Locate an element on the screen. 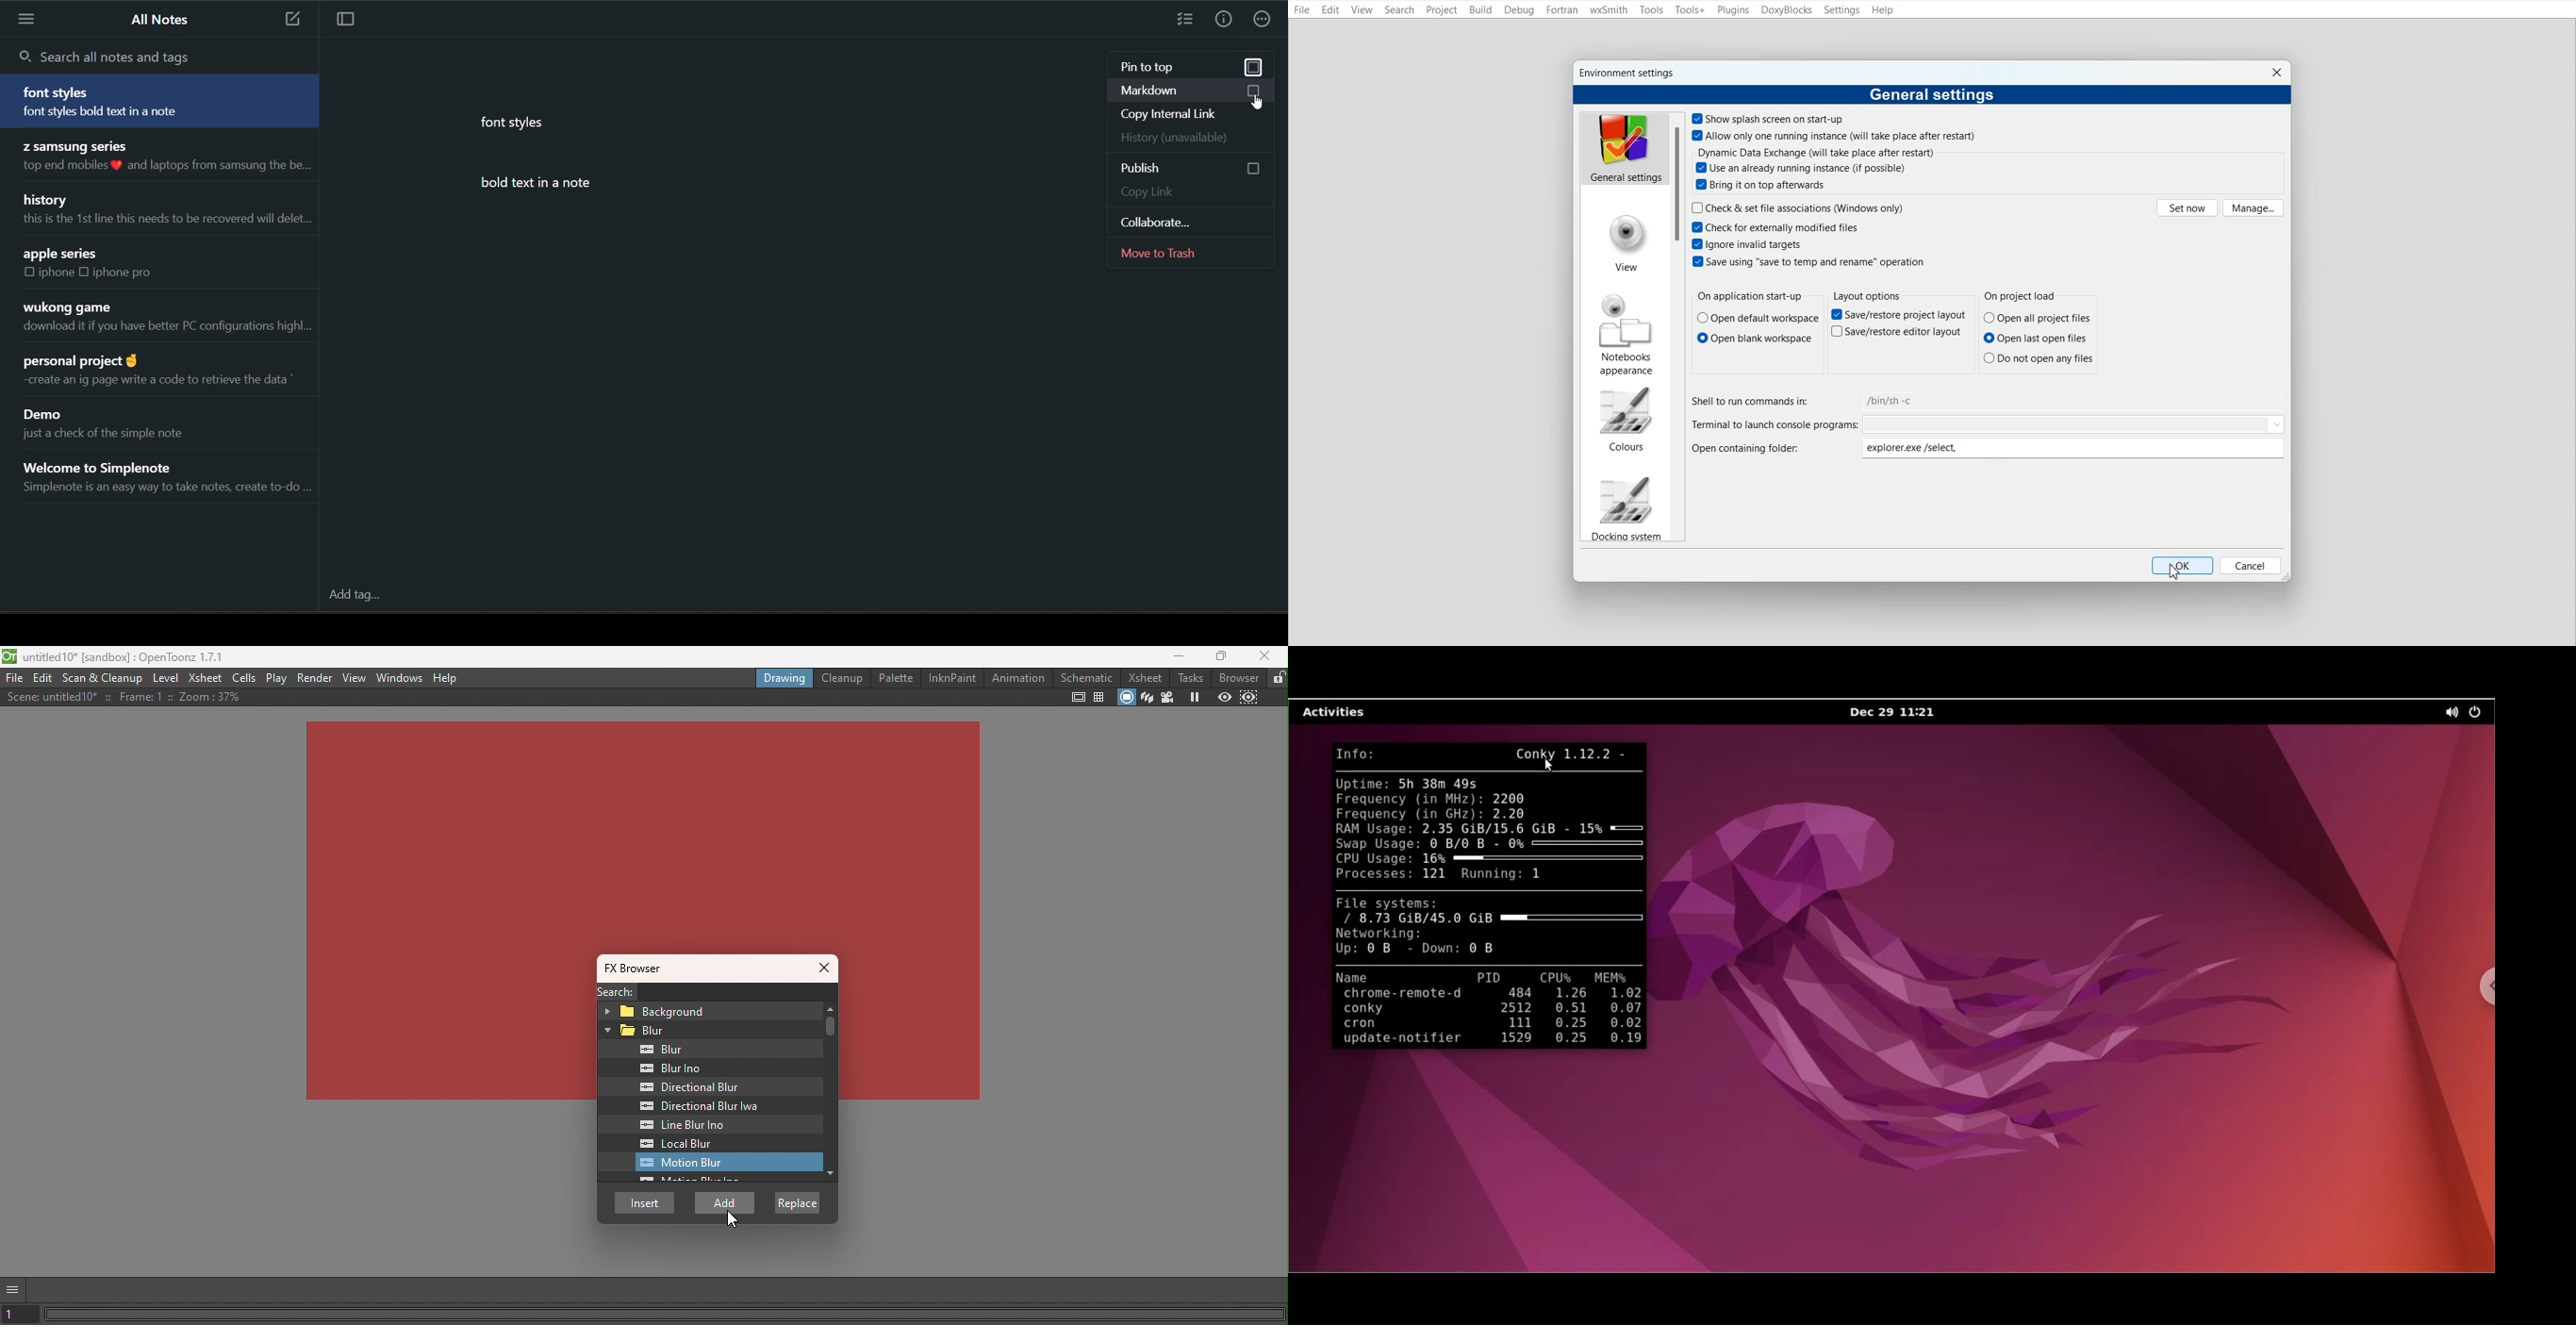 This screenshot has height=1344, width=2576. font styles. is located at coordinates (516, 121).